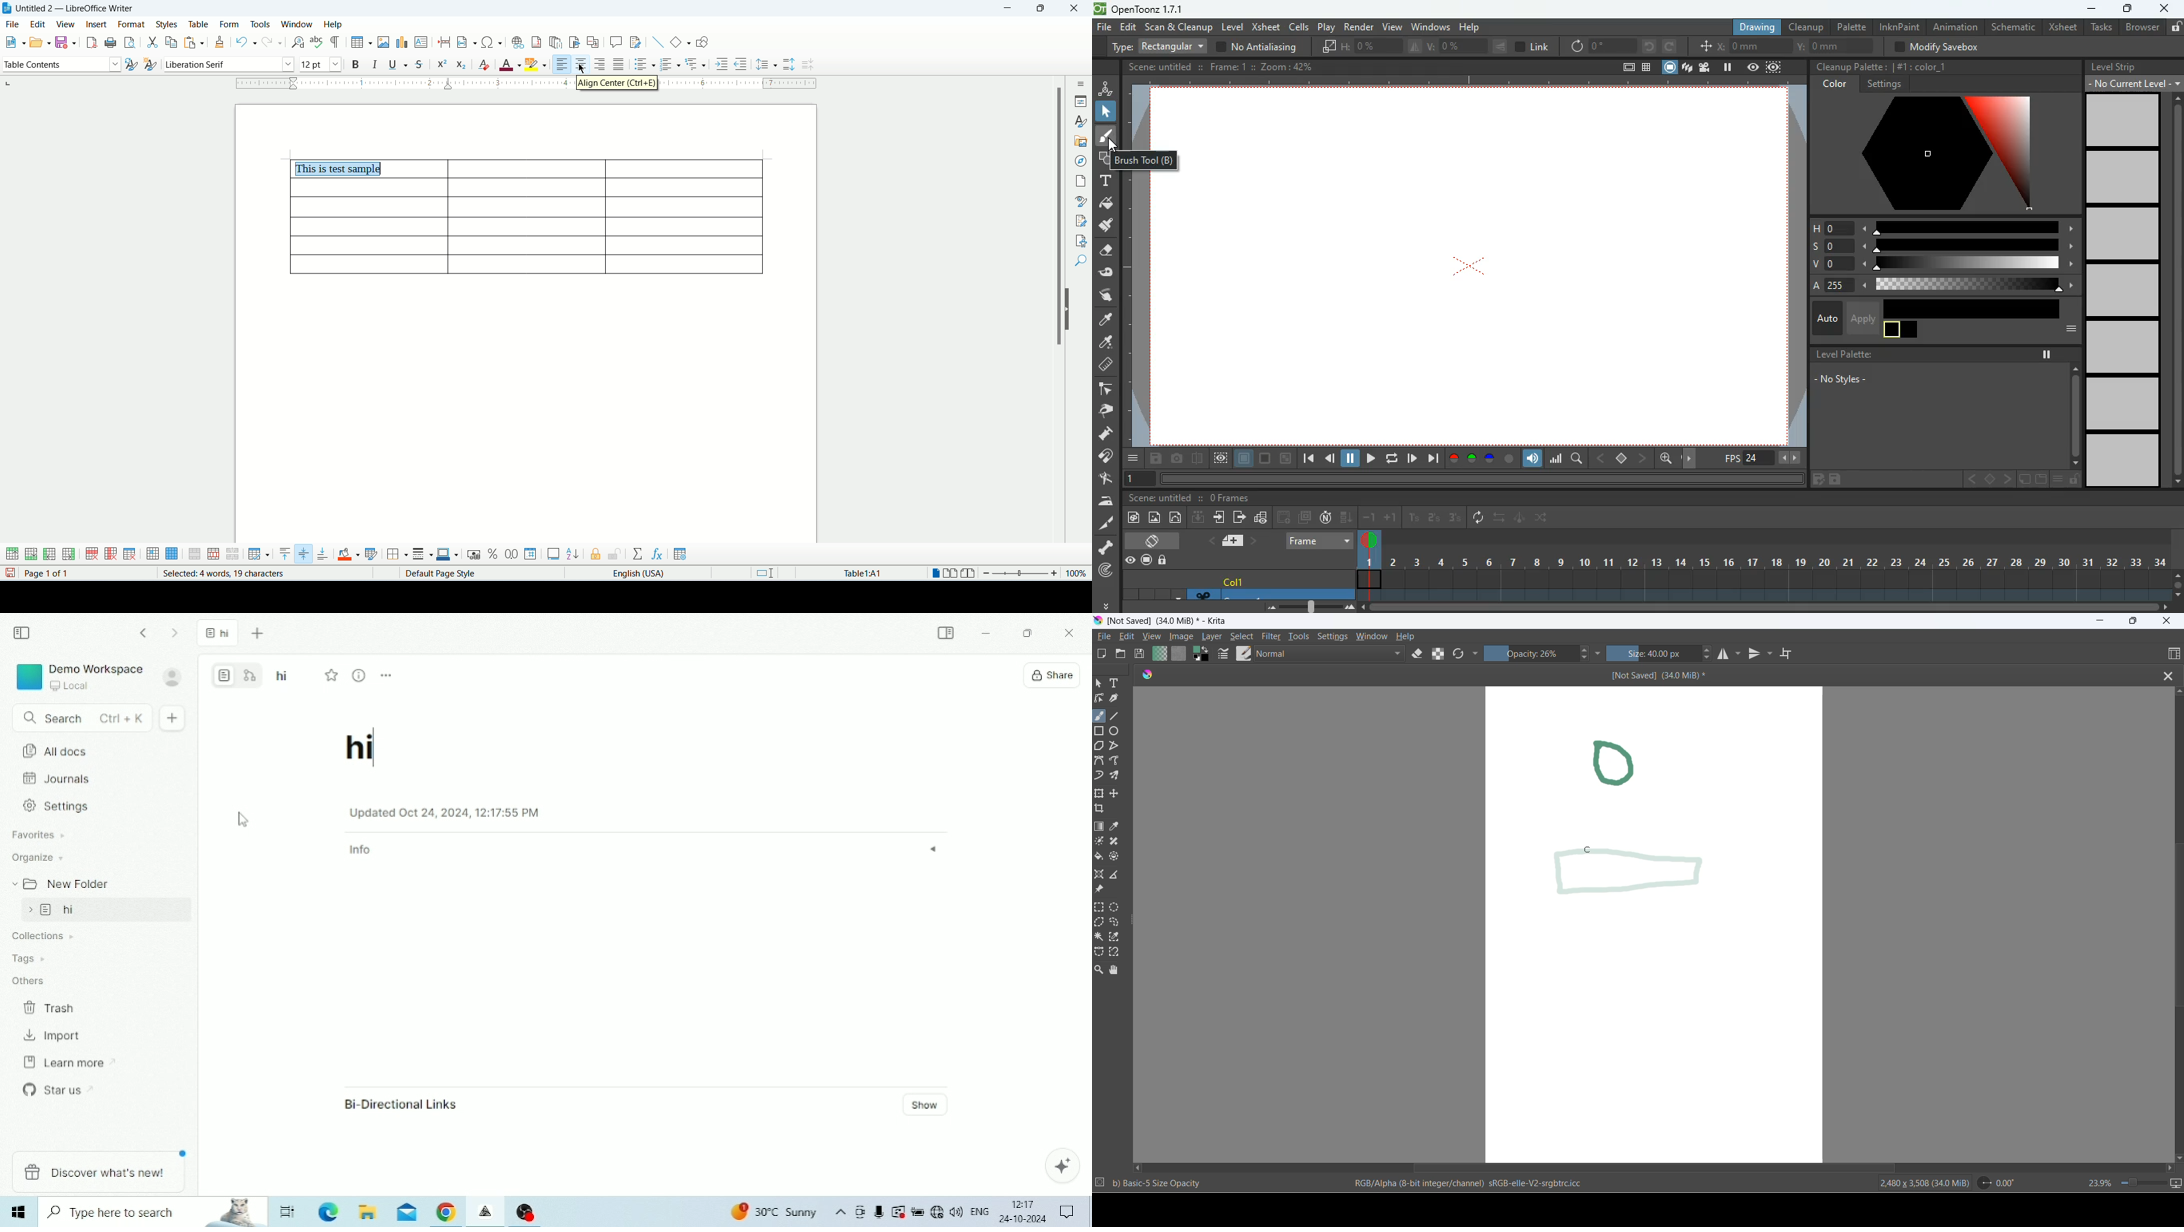 The width and height of the screenshot is (2184, 1232). I want to click on split cells, so click(214, 554).